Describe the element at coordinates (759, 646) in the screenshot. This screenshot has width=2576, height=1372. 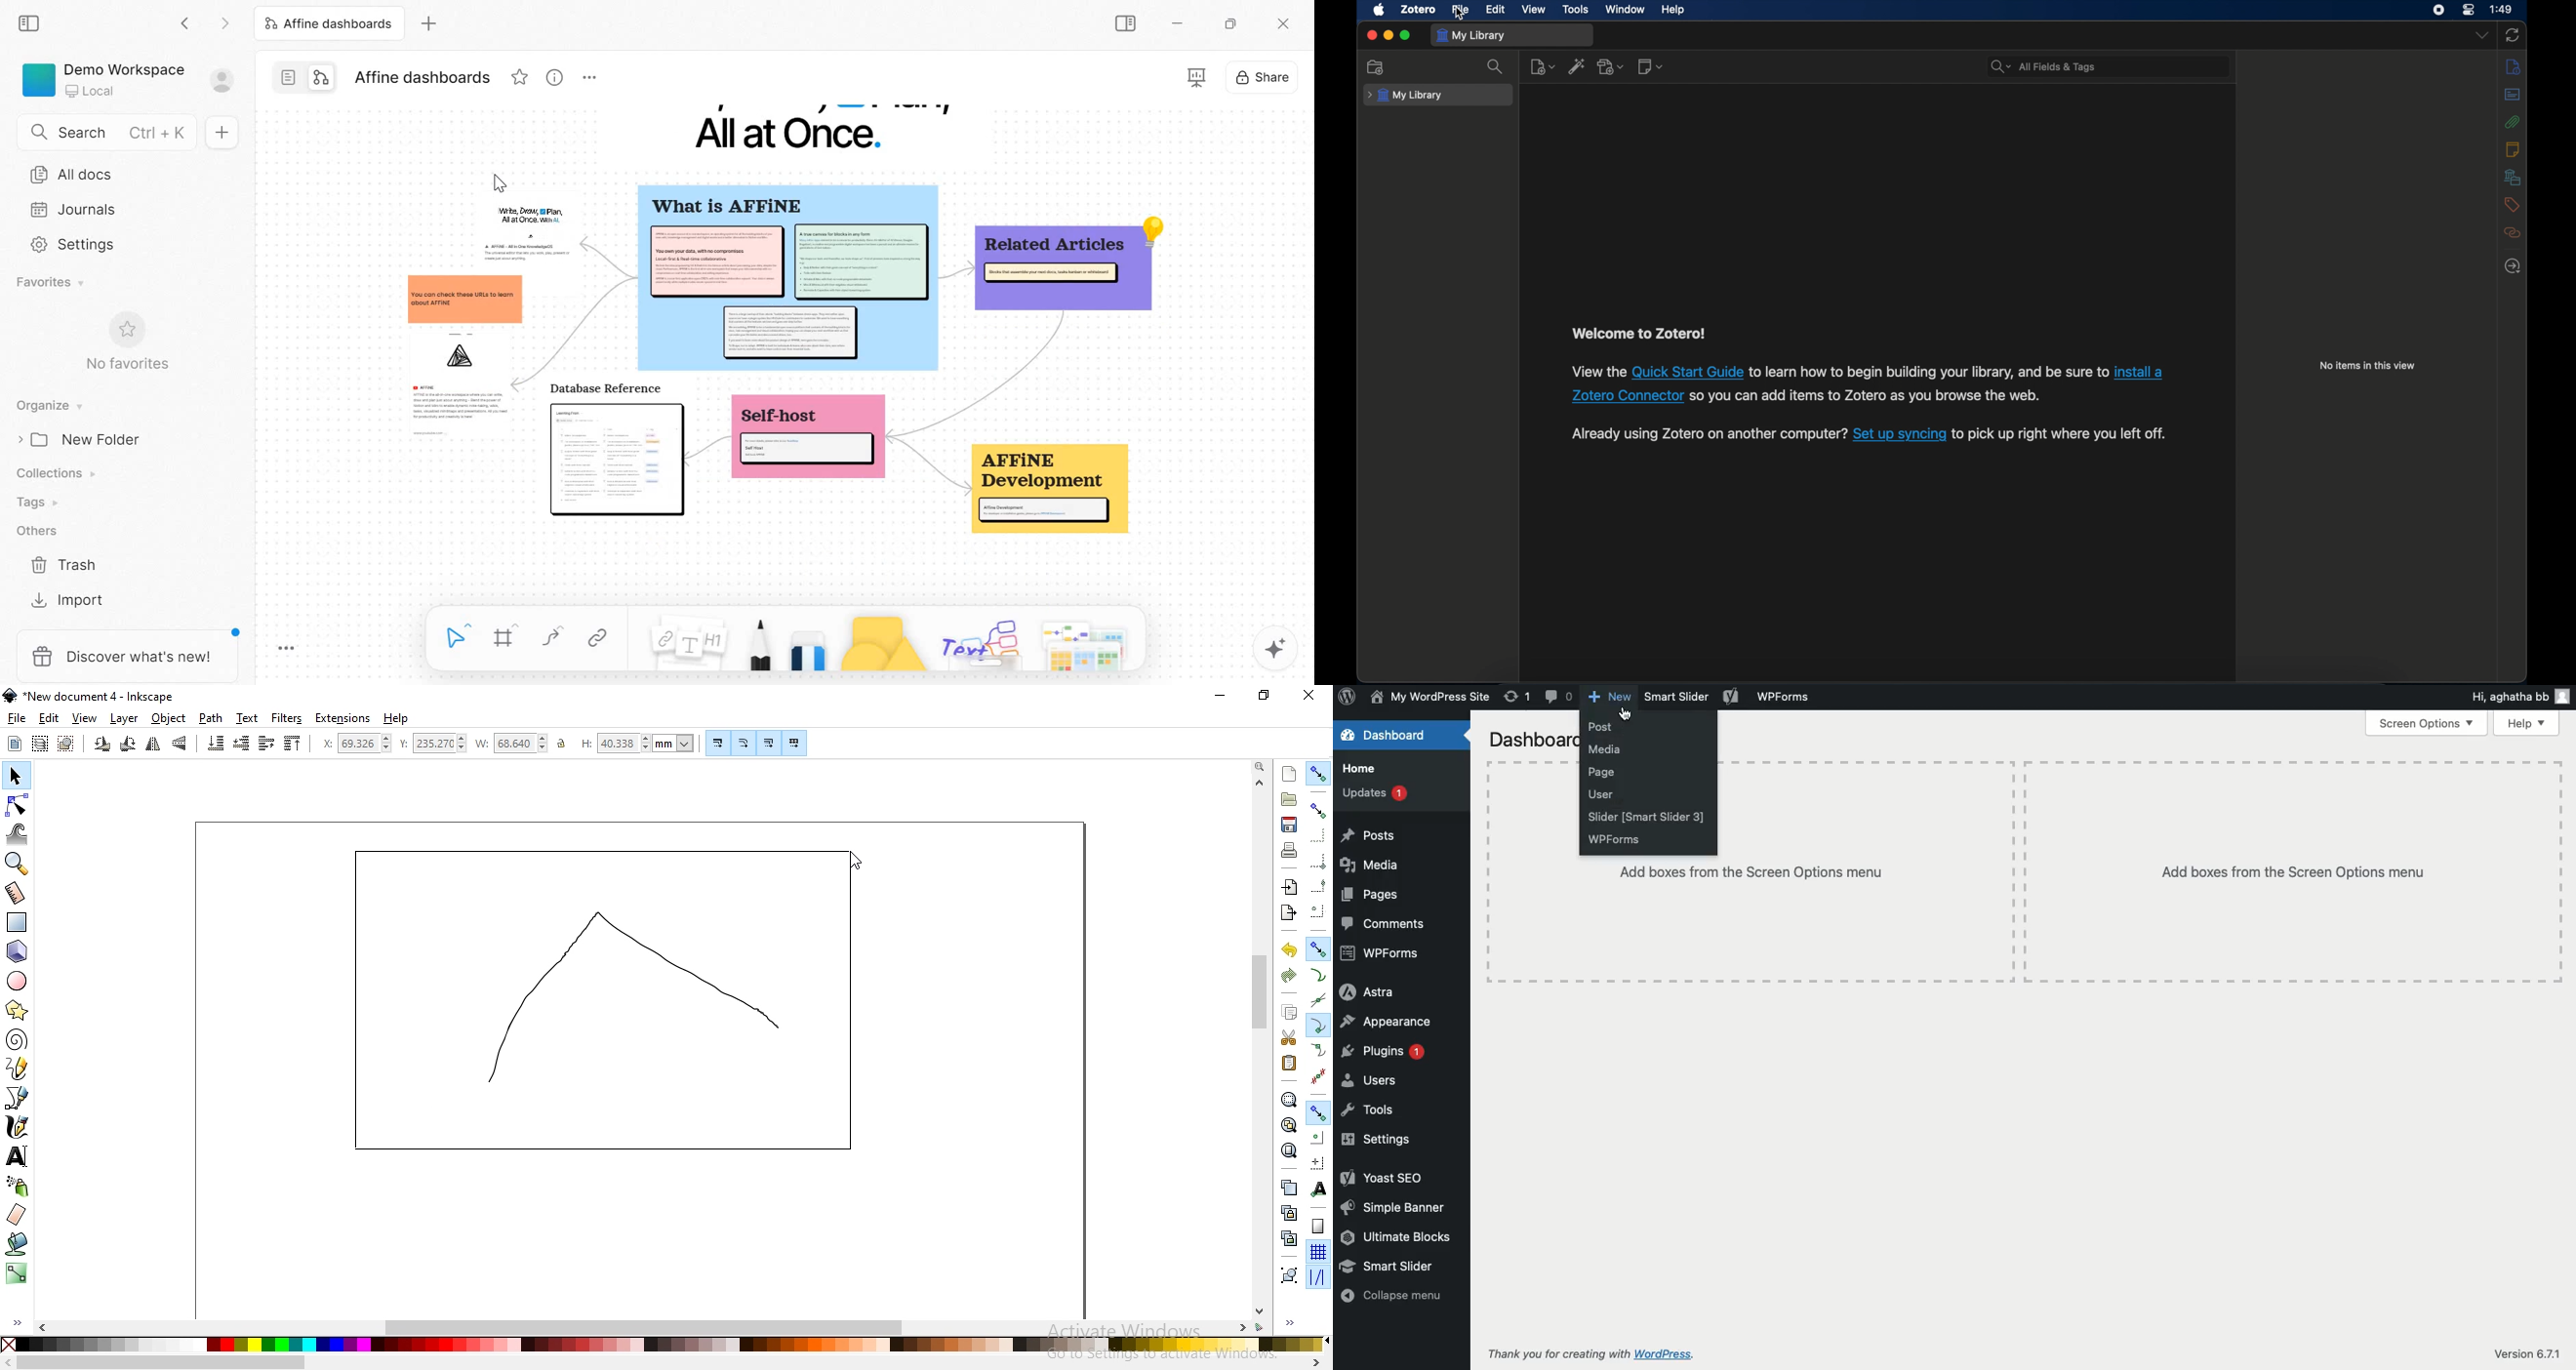
I see `Pen` at that location.